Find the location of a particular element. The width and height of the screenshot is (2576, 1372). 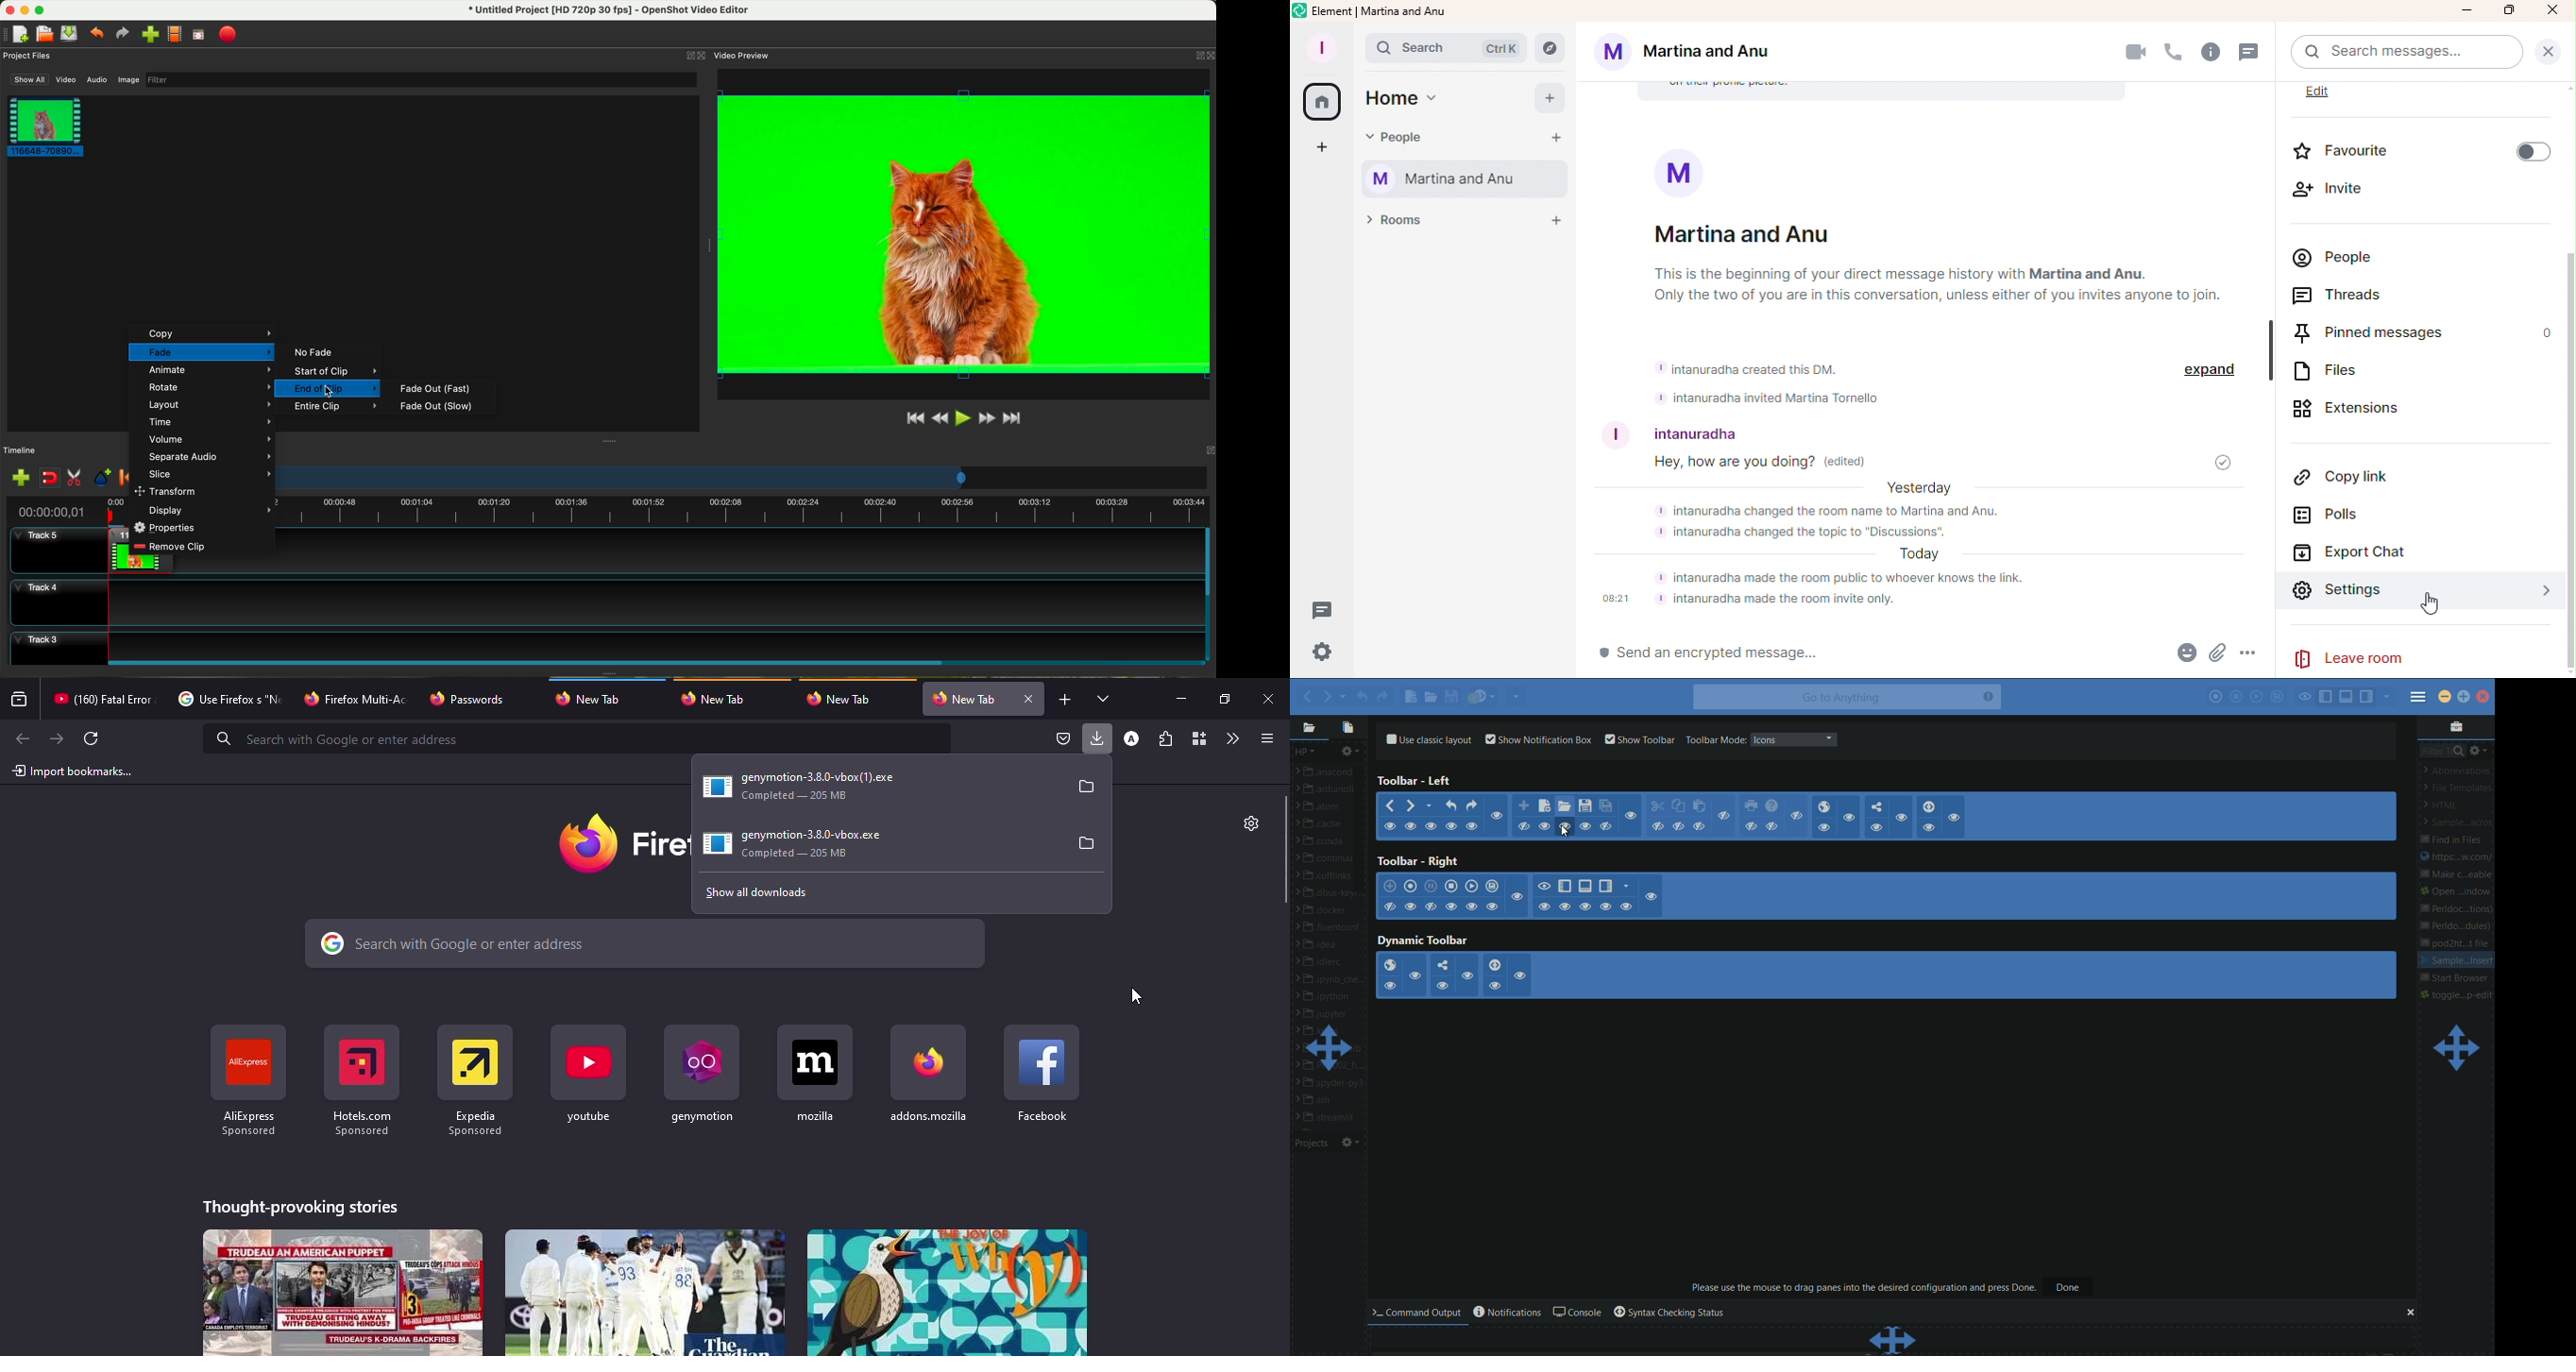

stories is located at coordinates (946, 1292).